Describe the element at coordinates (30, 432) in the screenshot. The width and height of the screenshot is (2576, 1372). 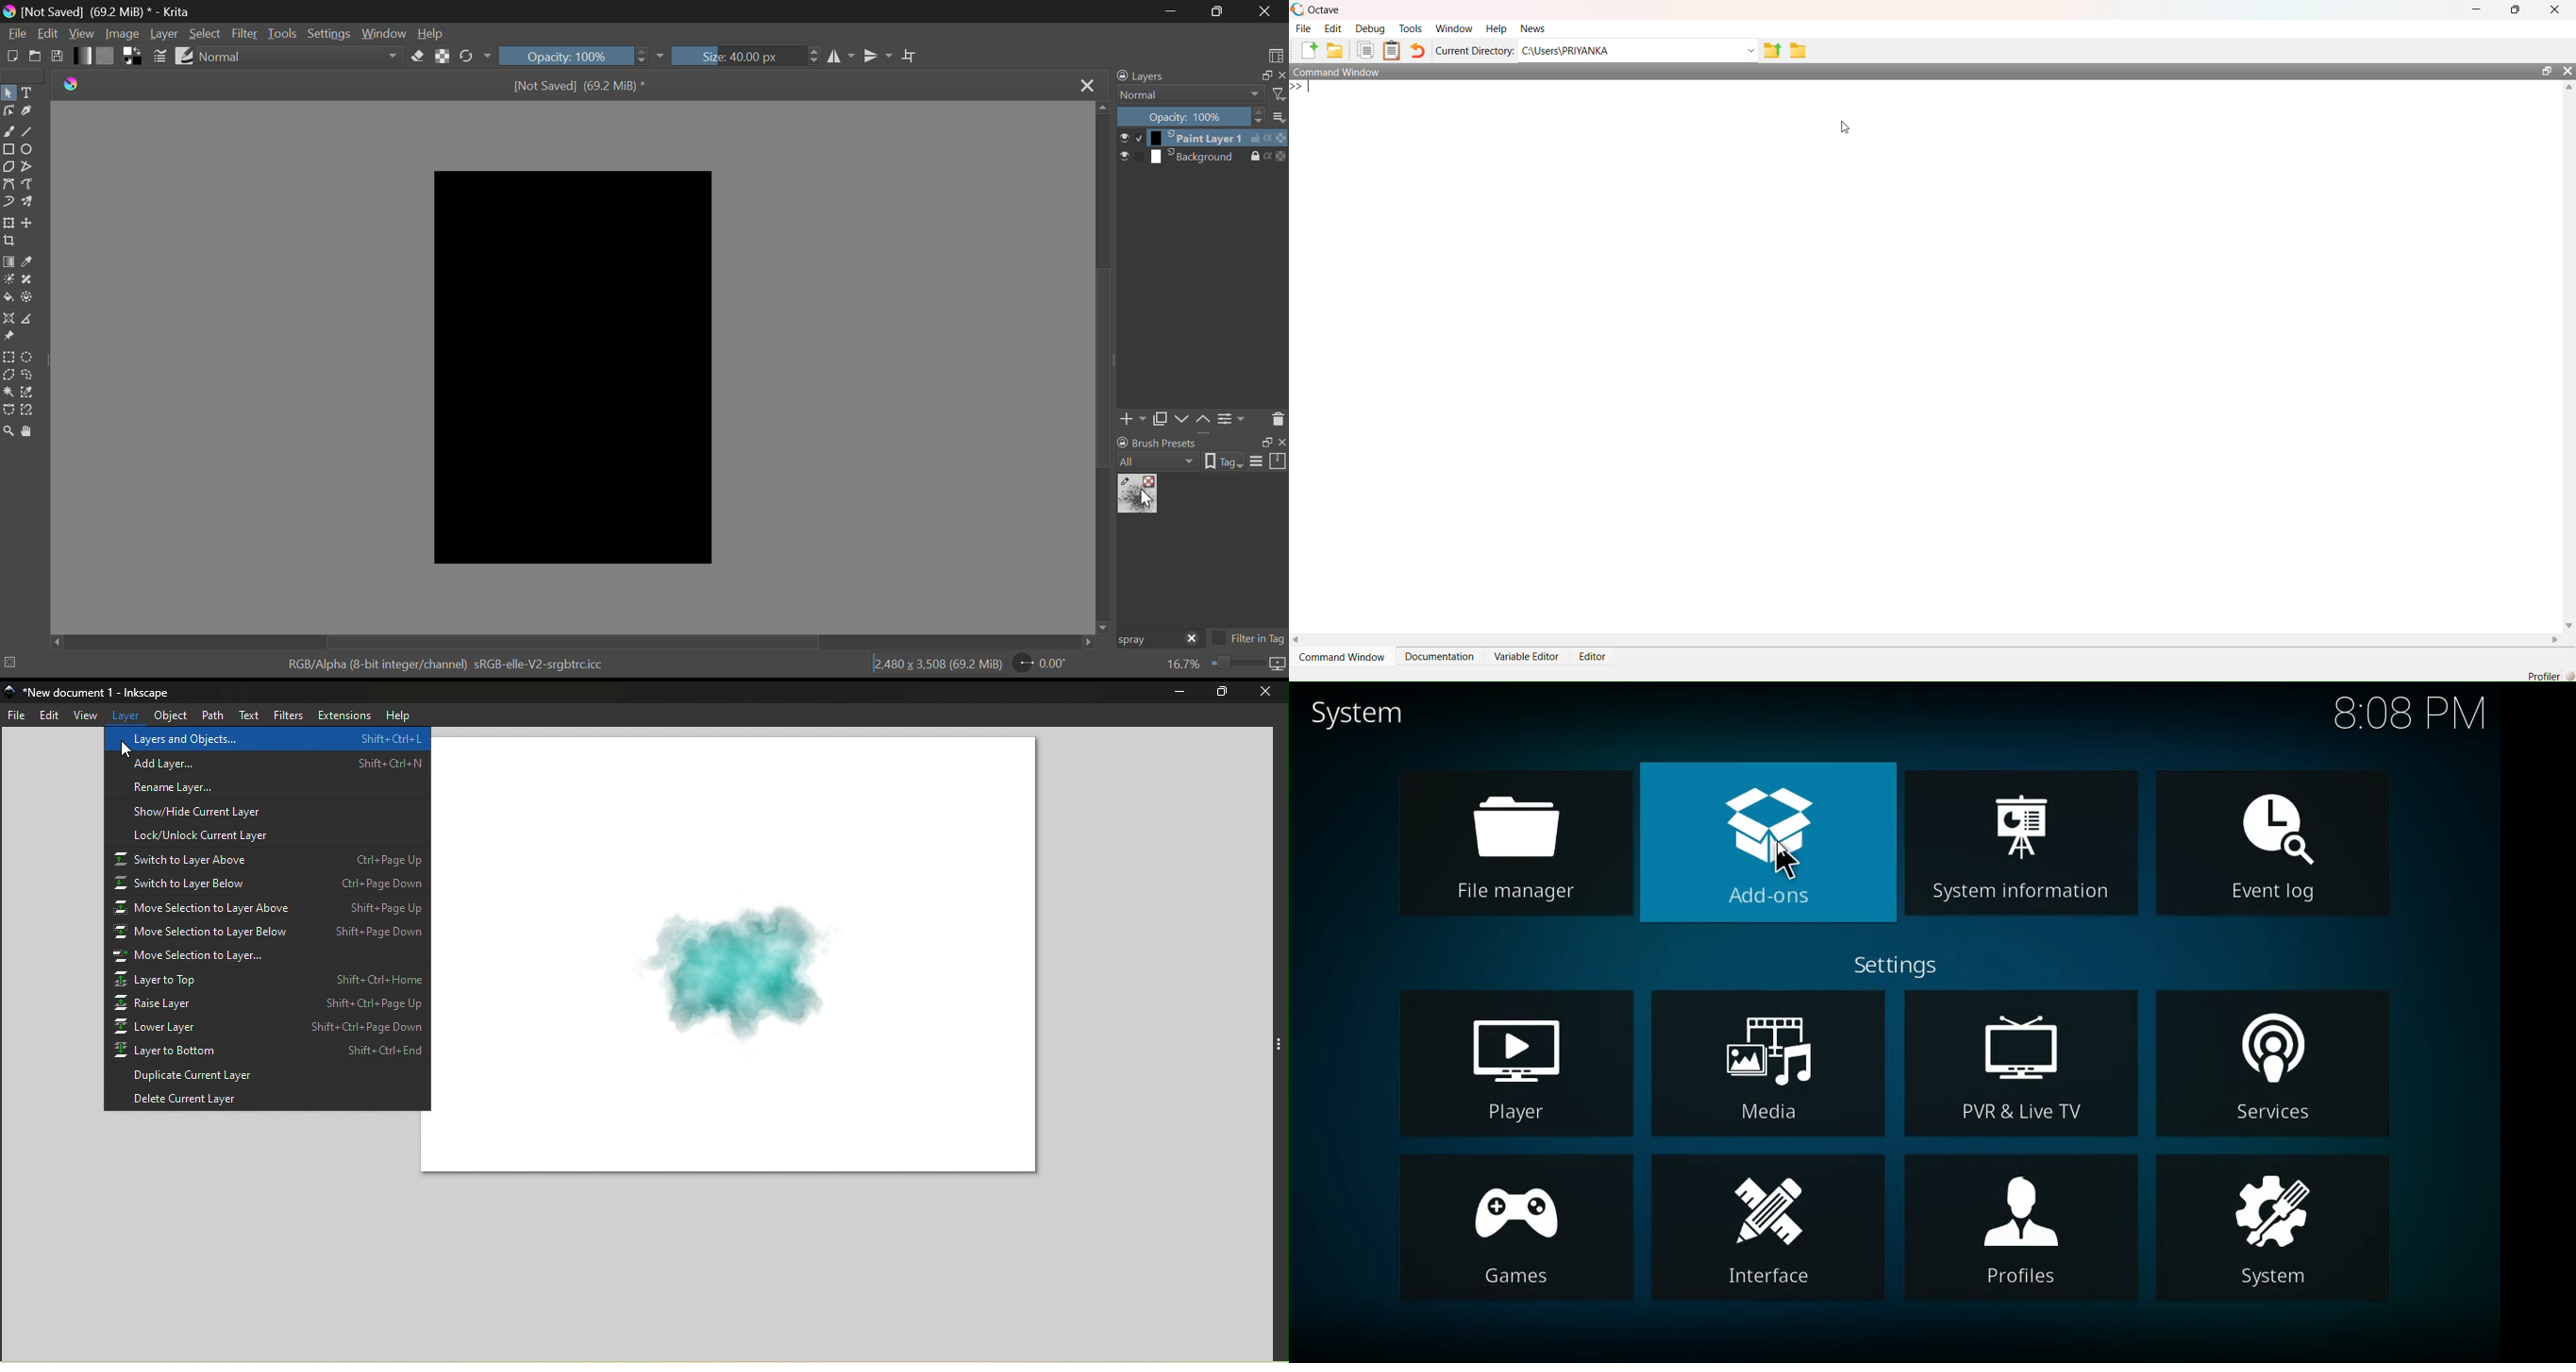
I see `Pan` at that location.